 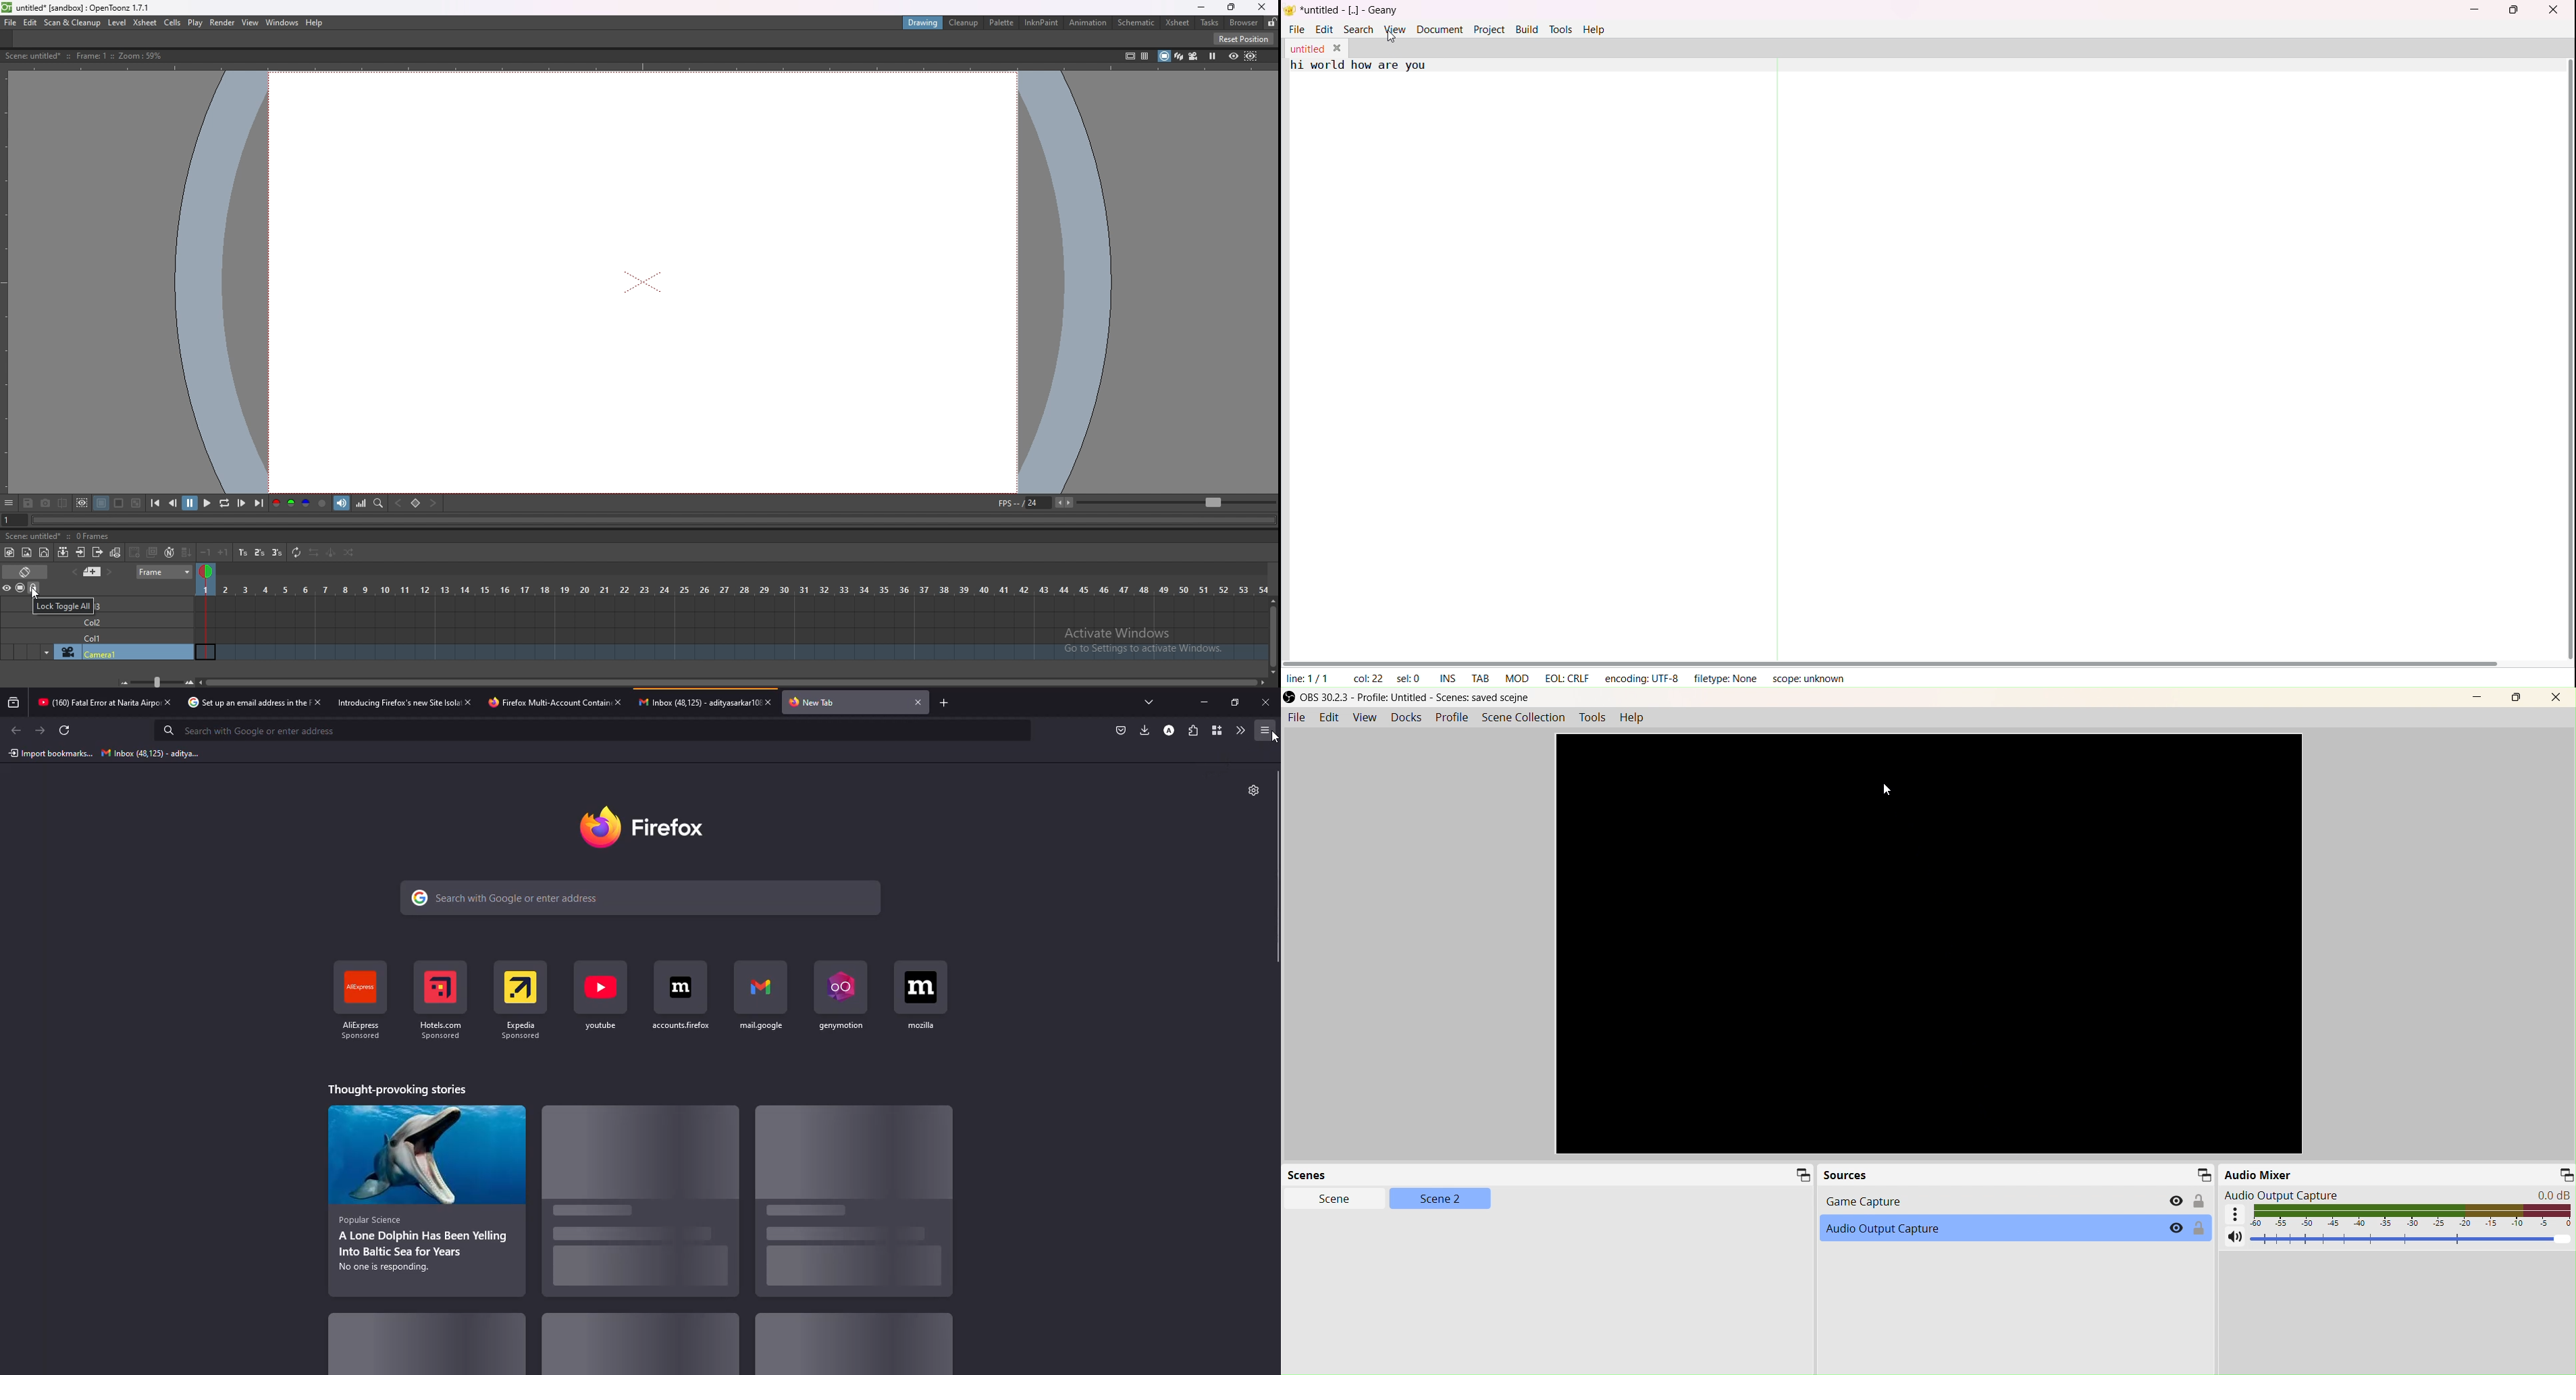 What do you see at coordinates (362, 1002) in the screenshot?
I see `shortcut` at bounding box center [362, 1002].